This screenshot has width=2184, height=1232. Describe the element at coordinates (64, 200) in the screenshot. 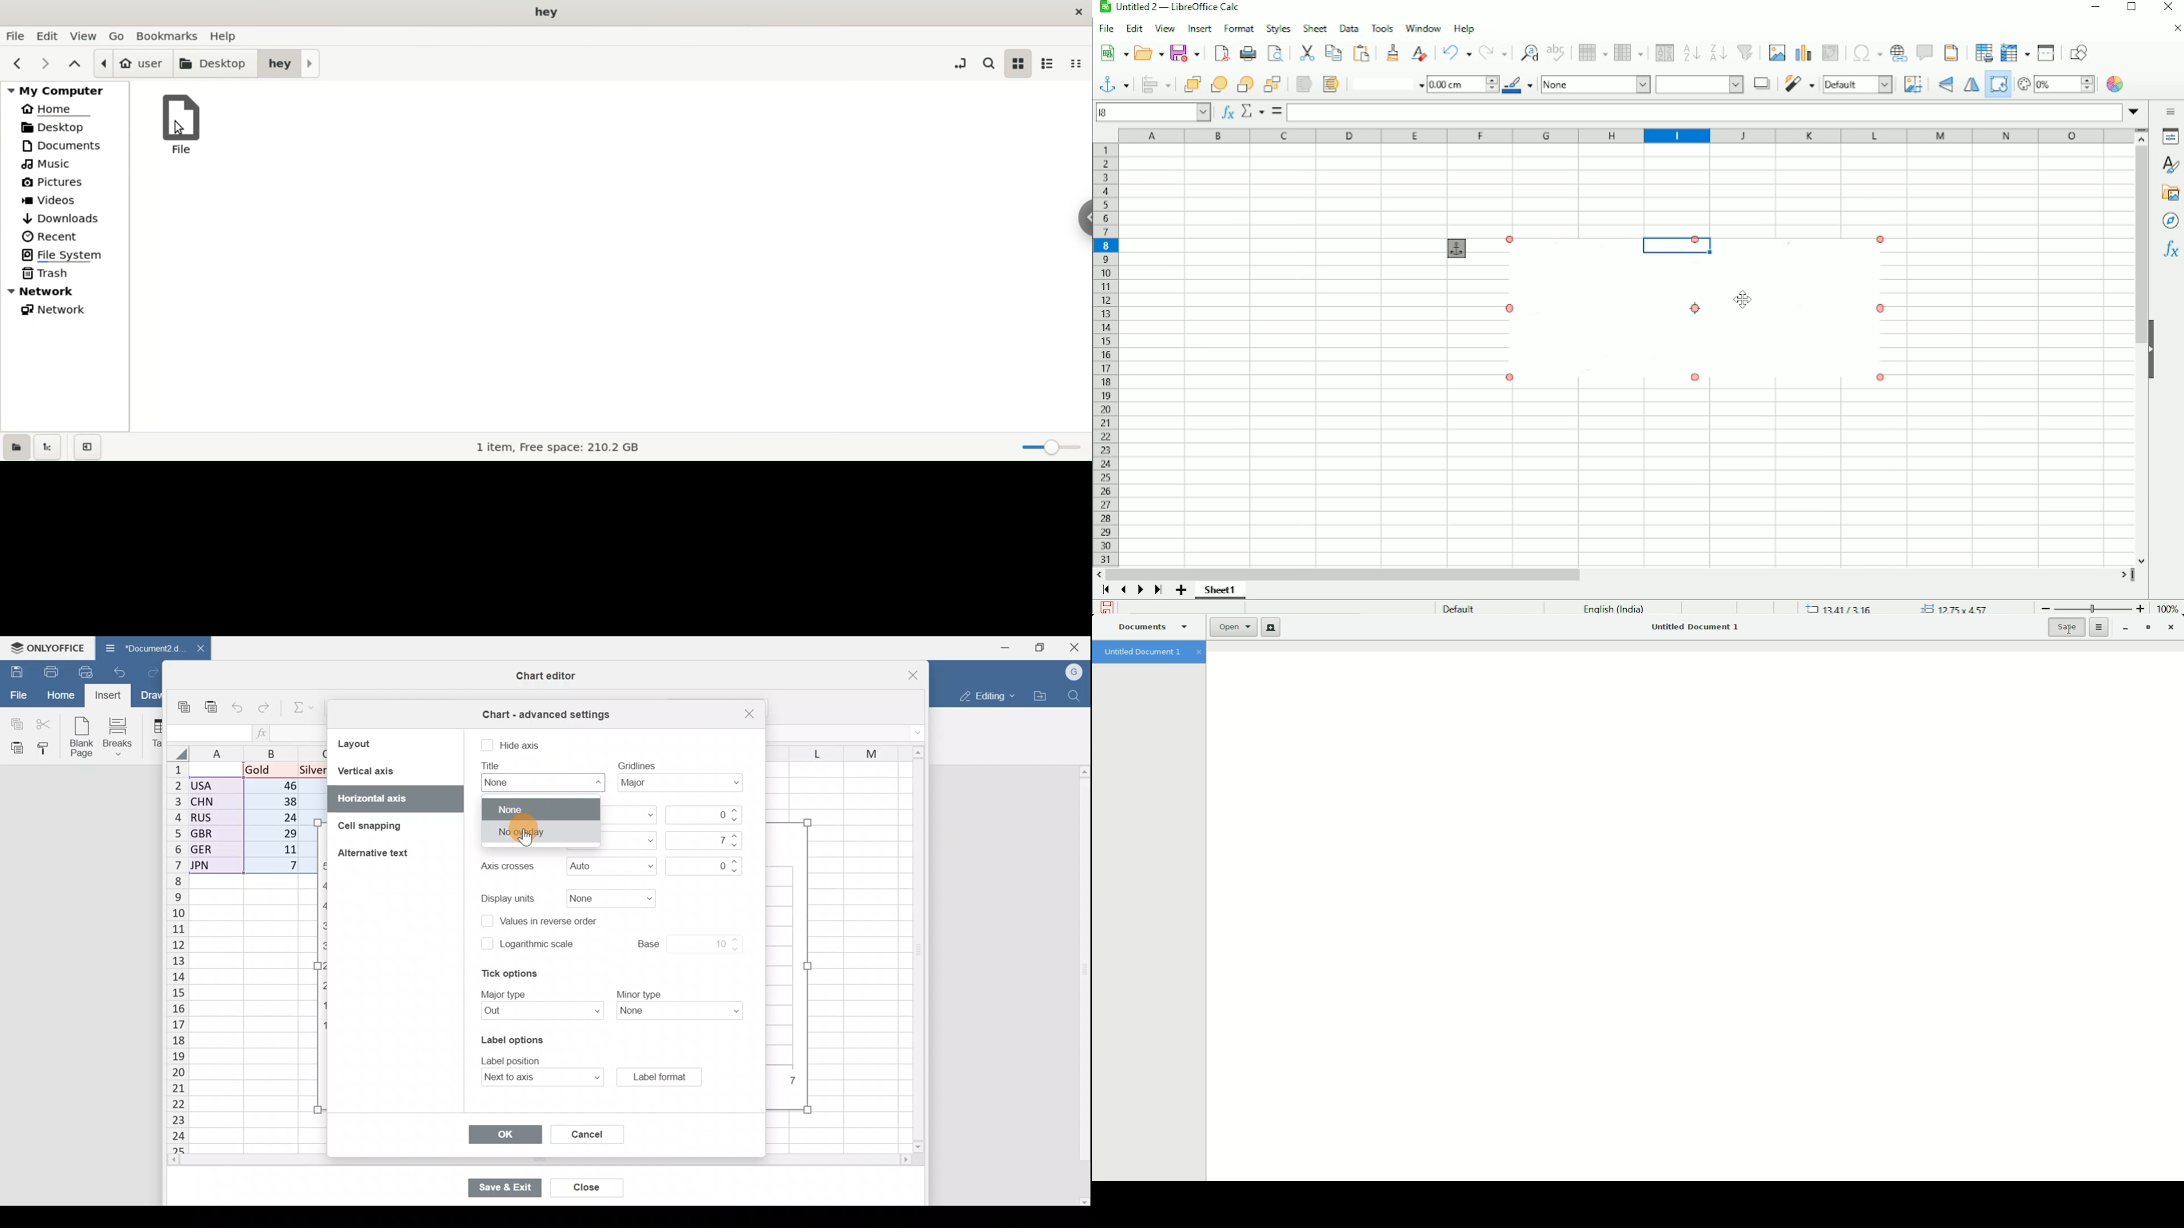

I see `videos` at that location.